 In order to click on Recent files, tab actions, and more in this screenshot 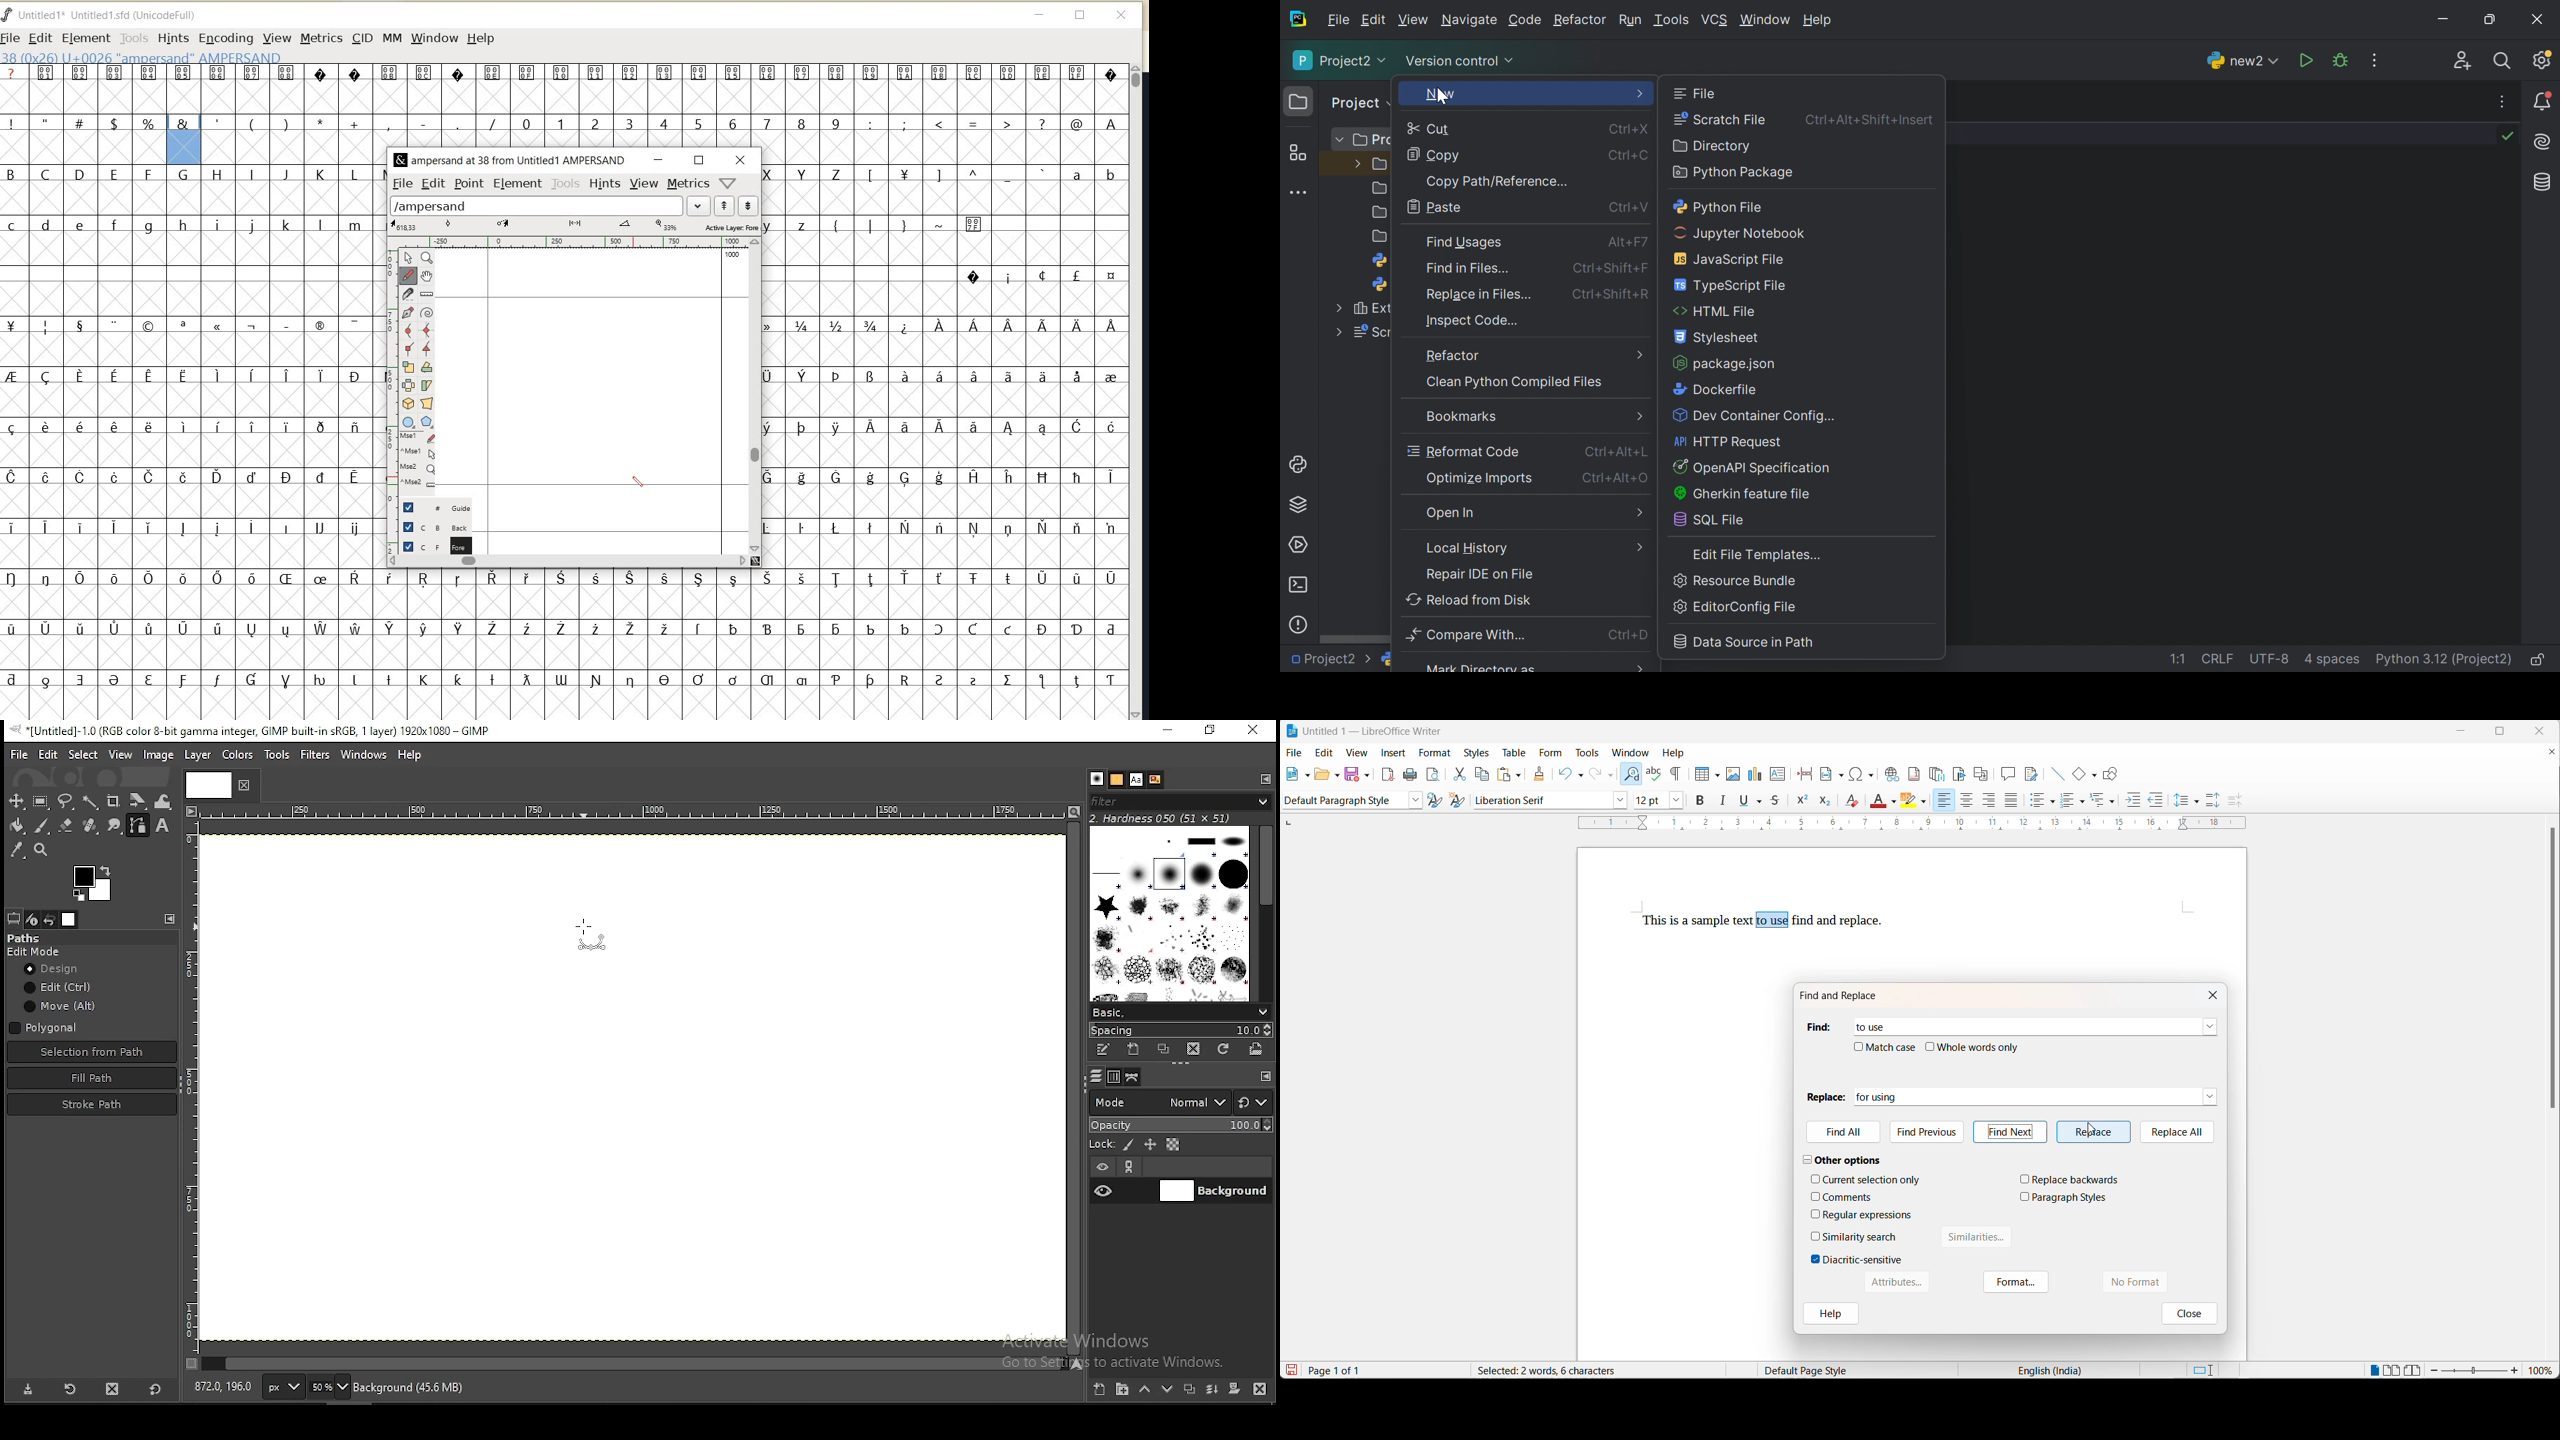, I will do `click(2503, 102)`.